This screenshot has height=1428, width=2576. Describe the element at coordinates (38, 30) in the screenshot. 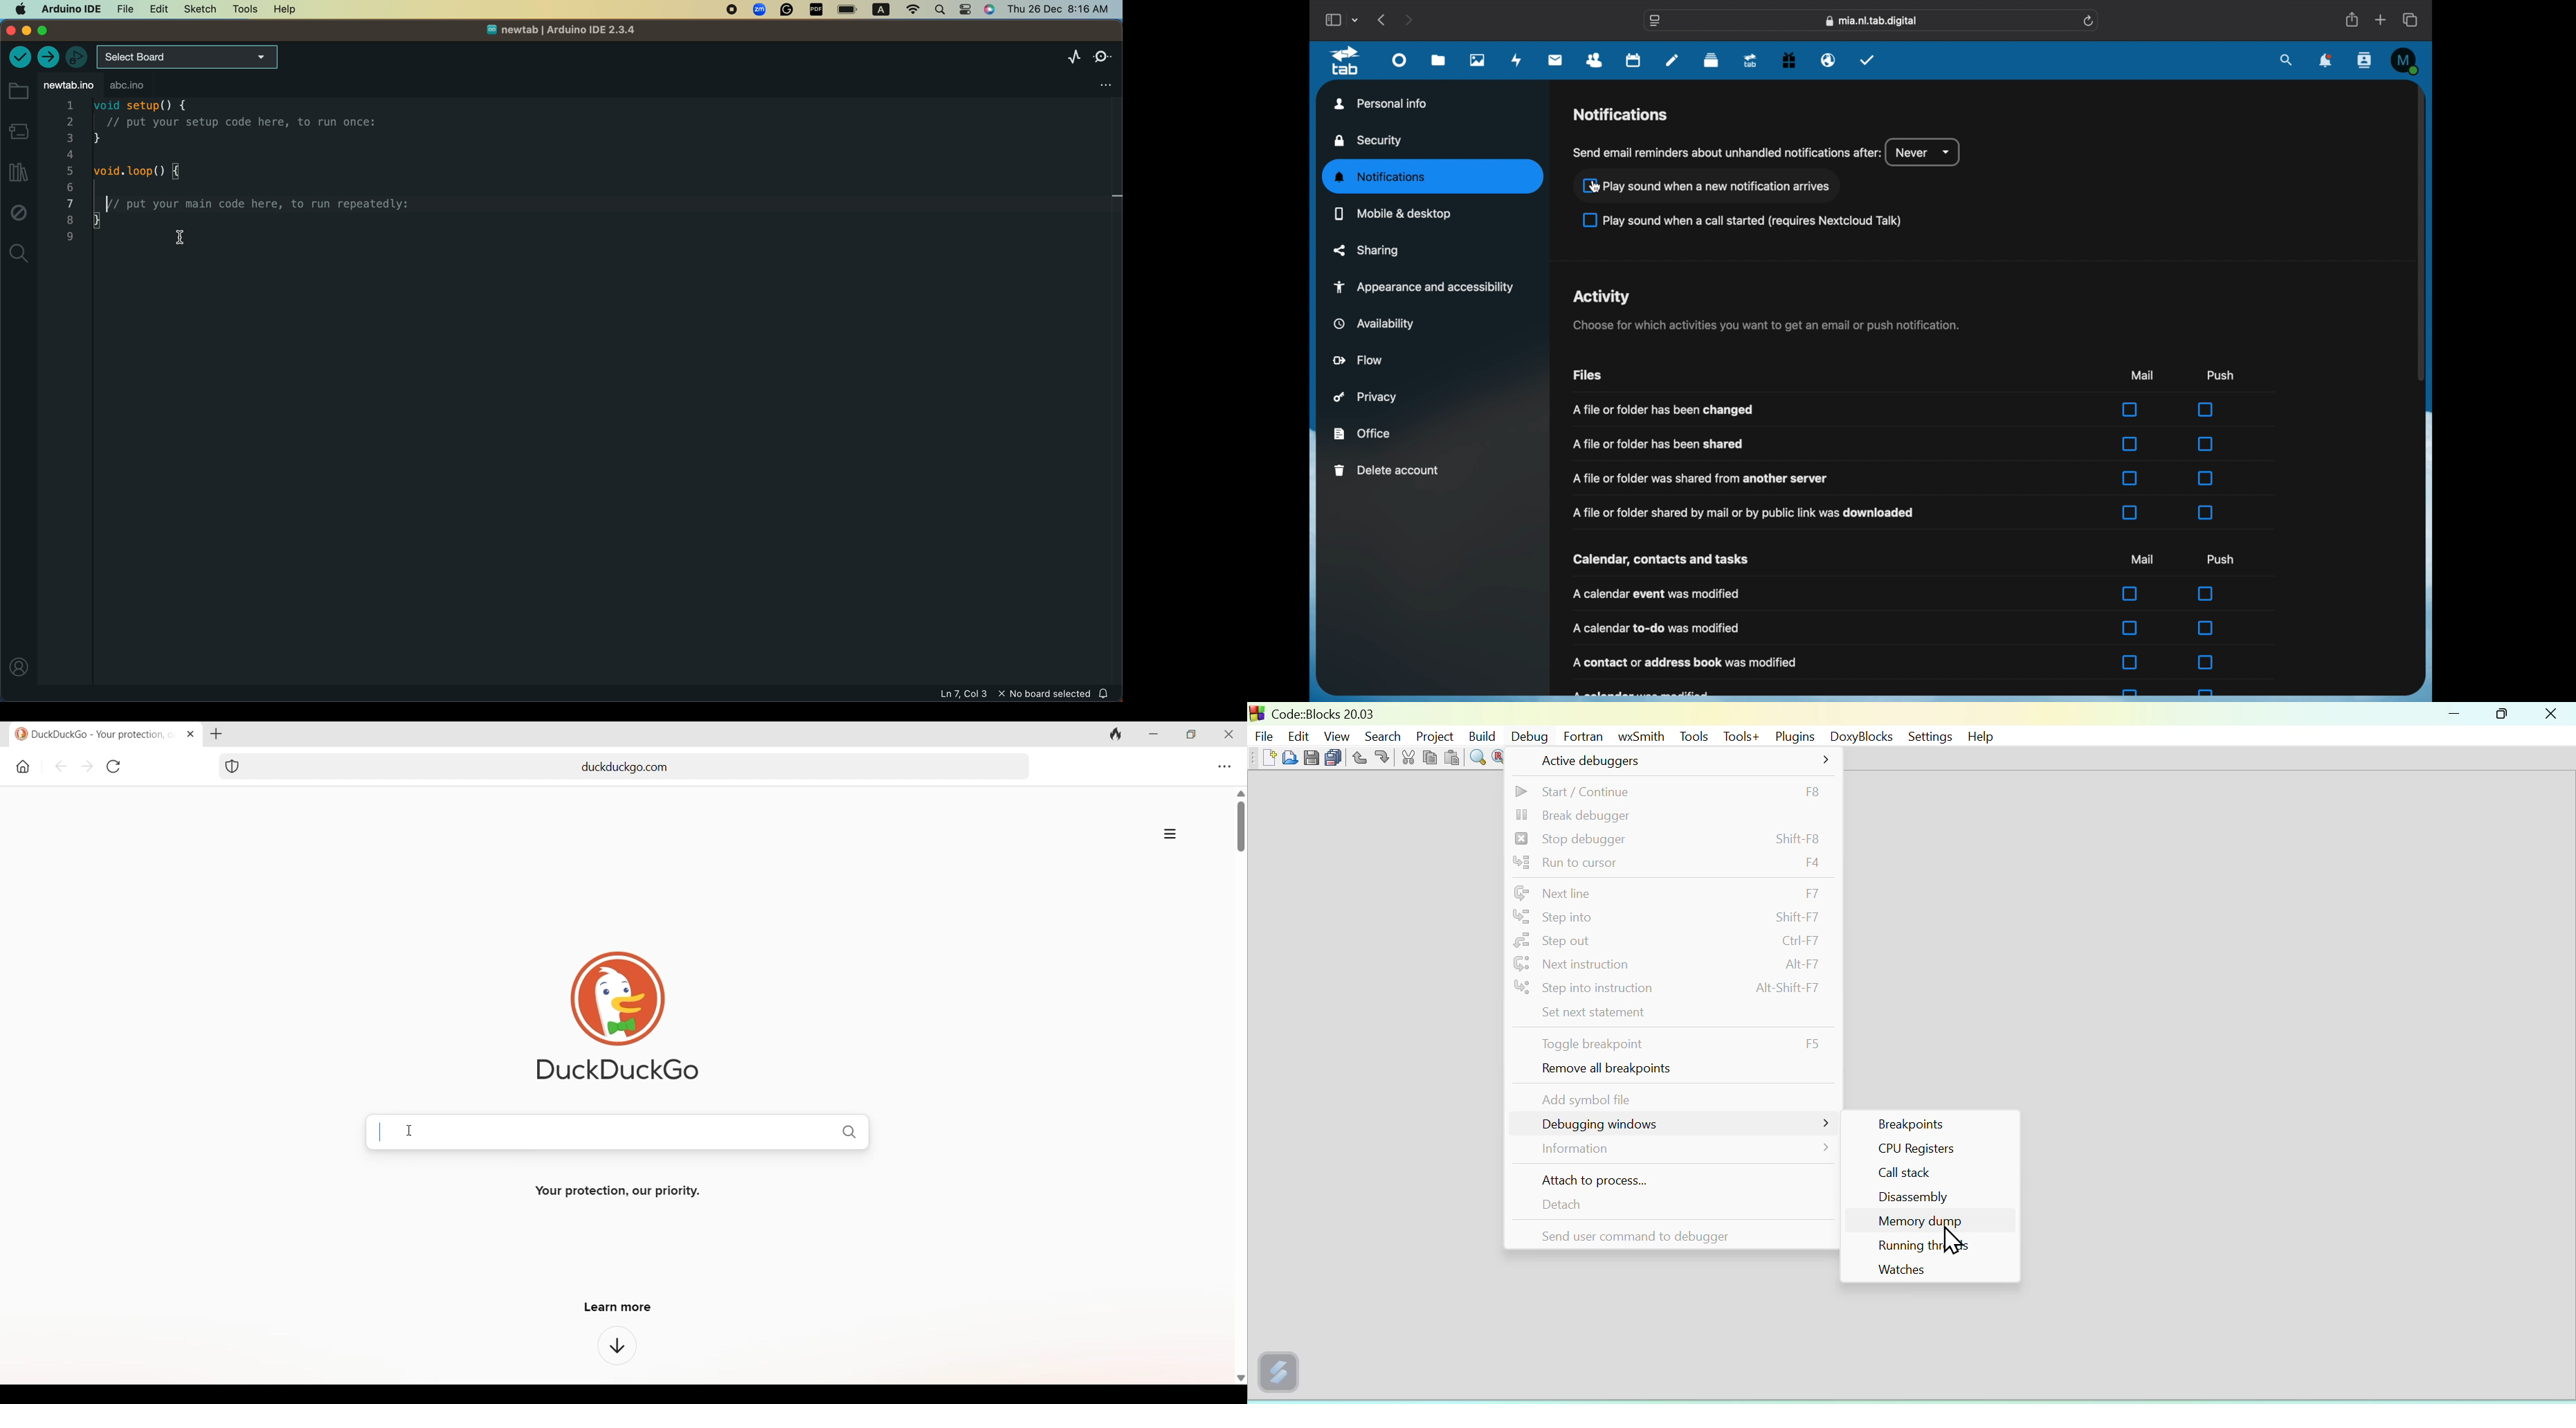

I see `window control` at that location.